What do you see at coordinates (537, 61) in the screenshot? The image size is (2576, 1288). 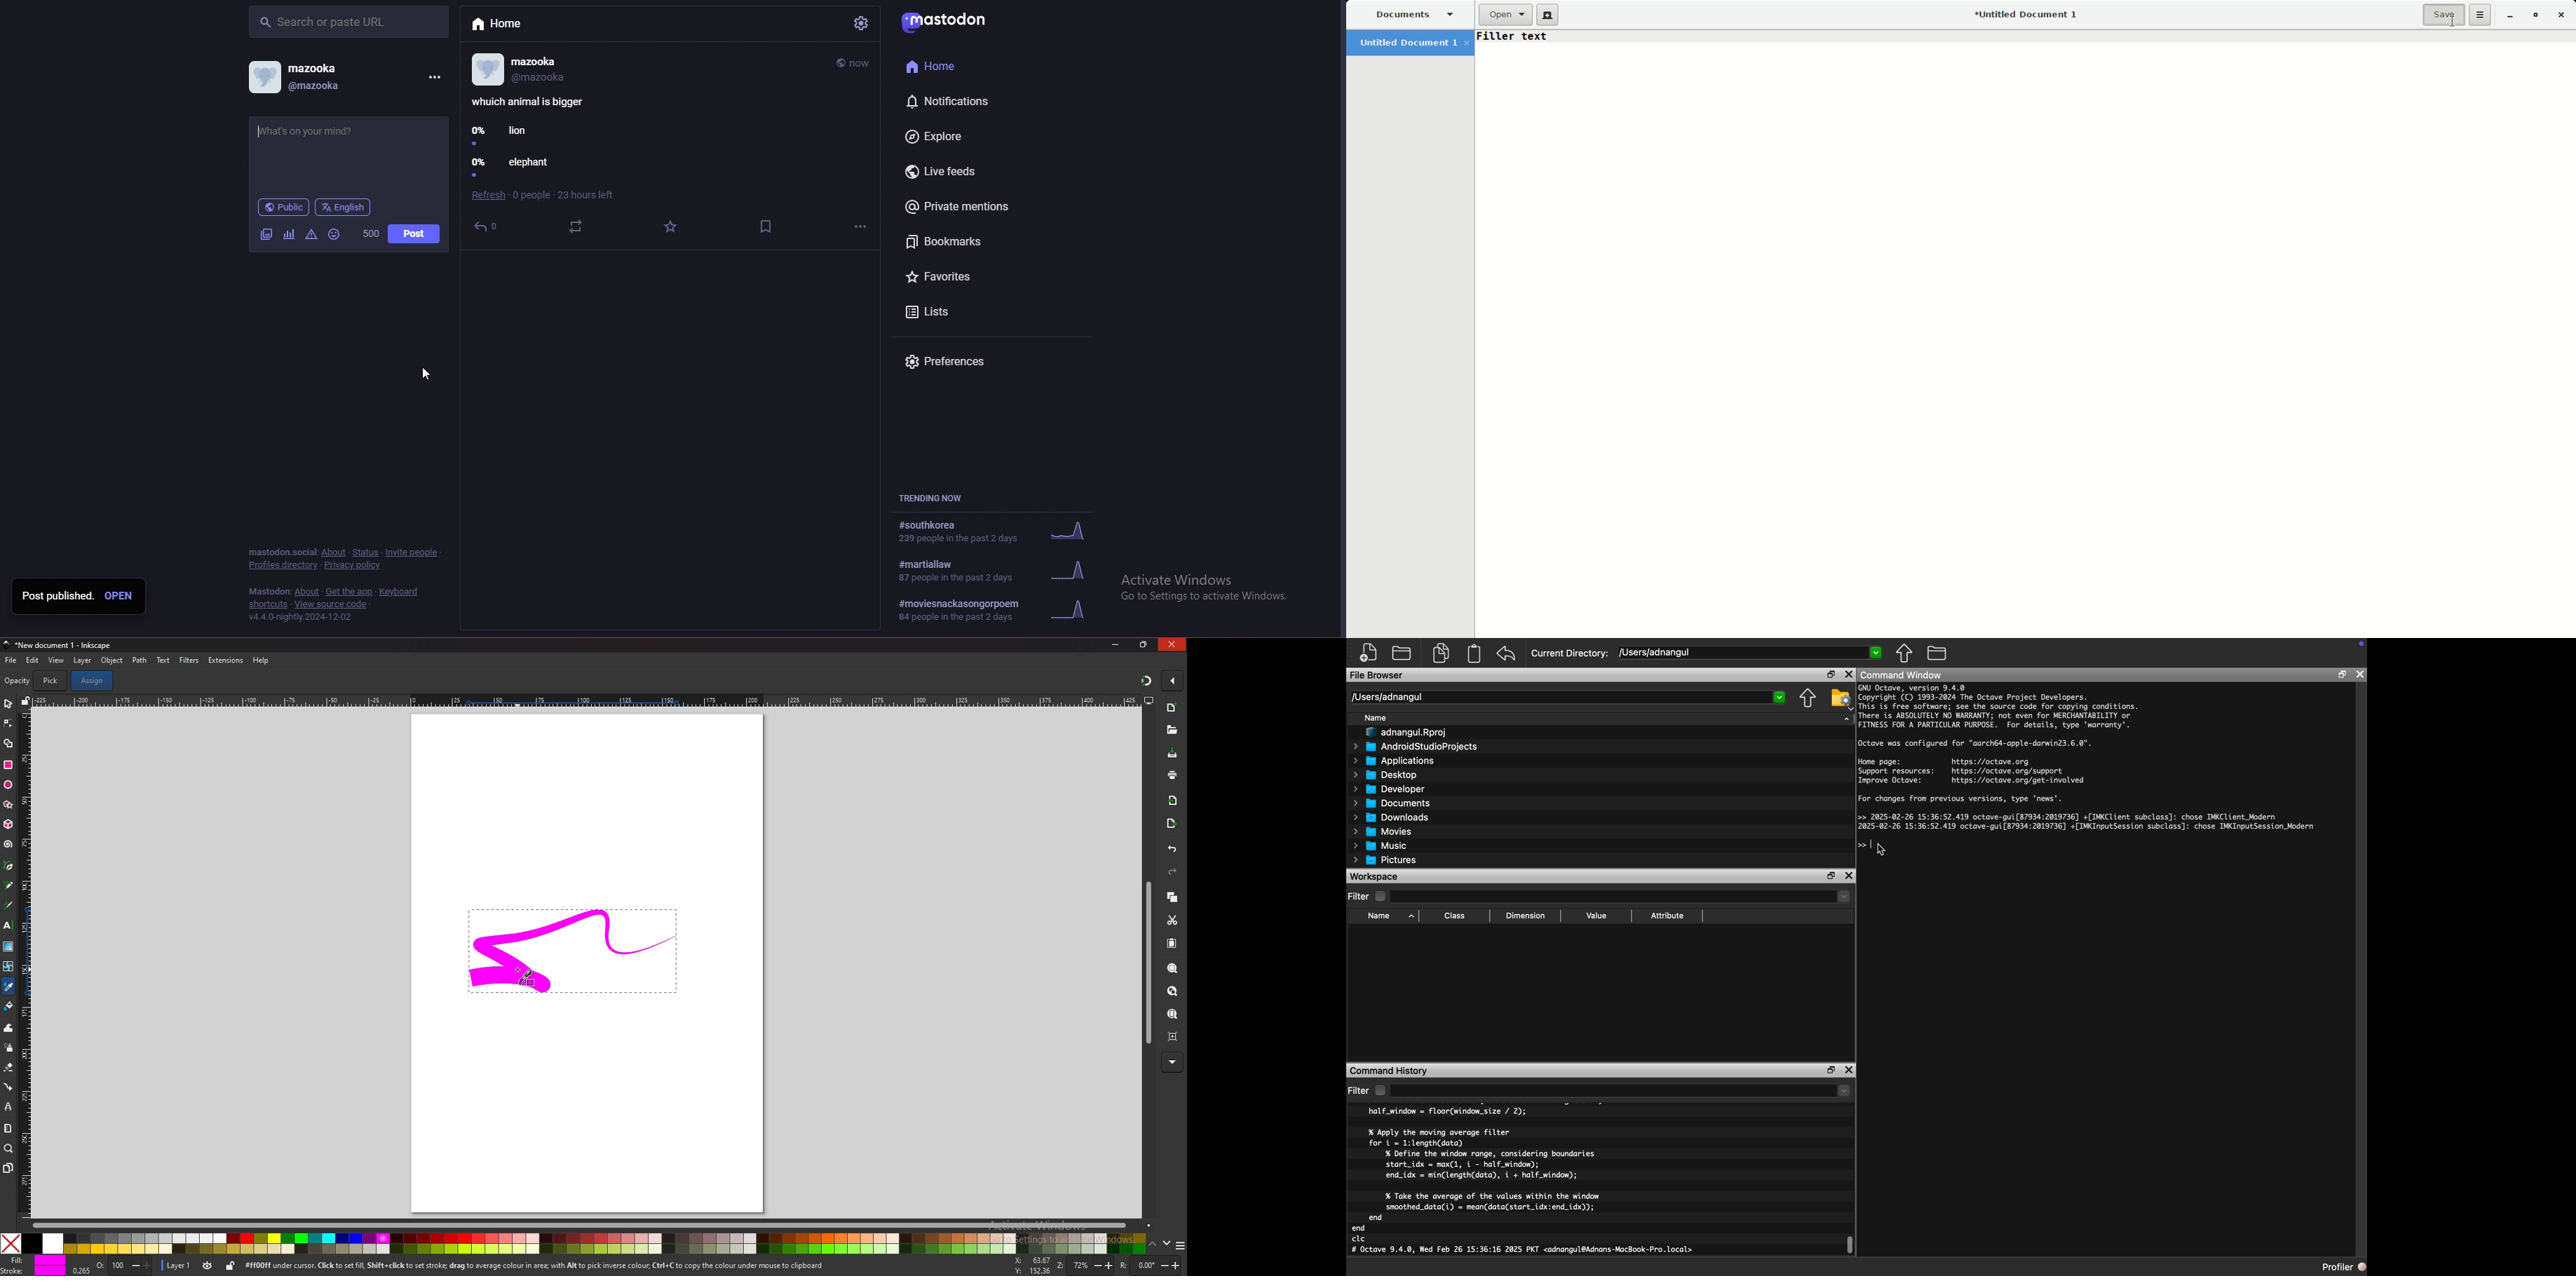 I see `mazooka` at bounding box center [537, 61].